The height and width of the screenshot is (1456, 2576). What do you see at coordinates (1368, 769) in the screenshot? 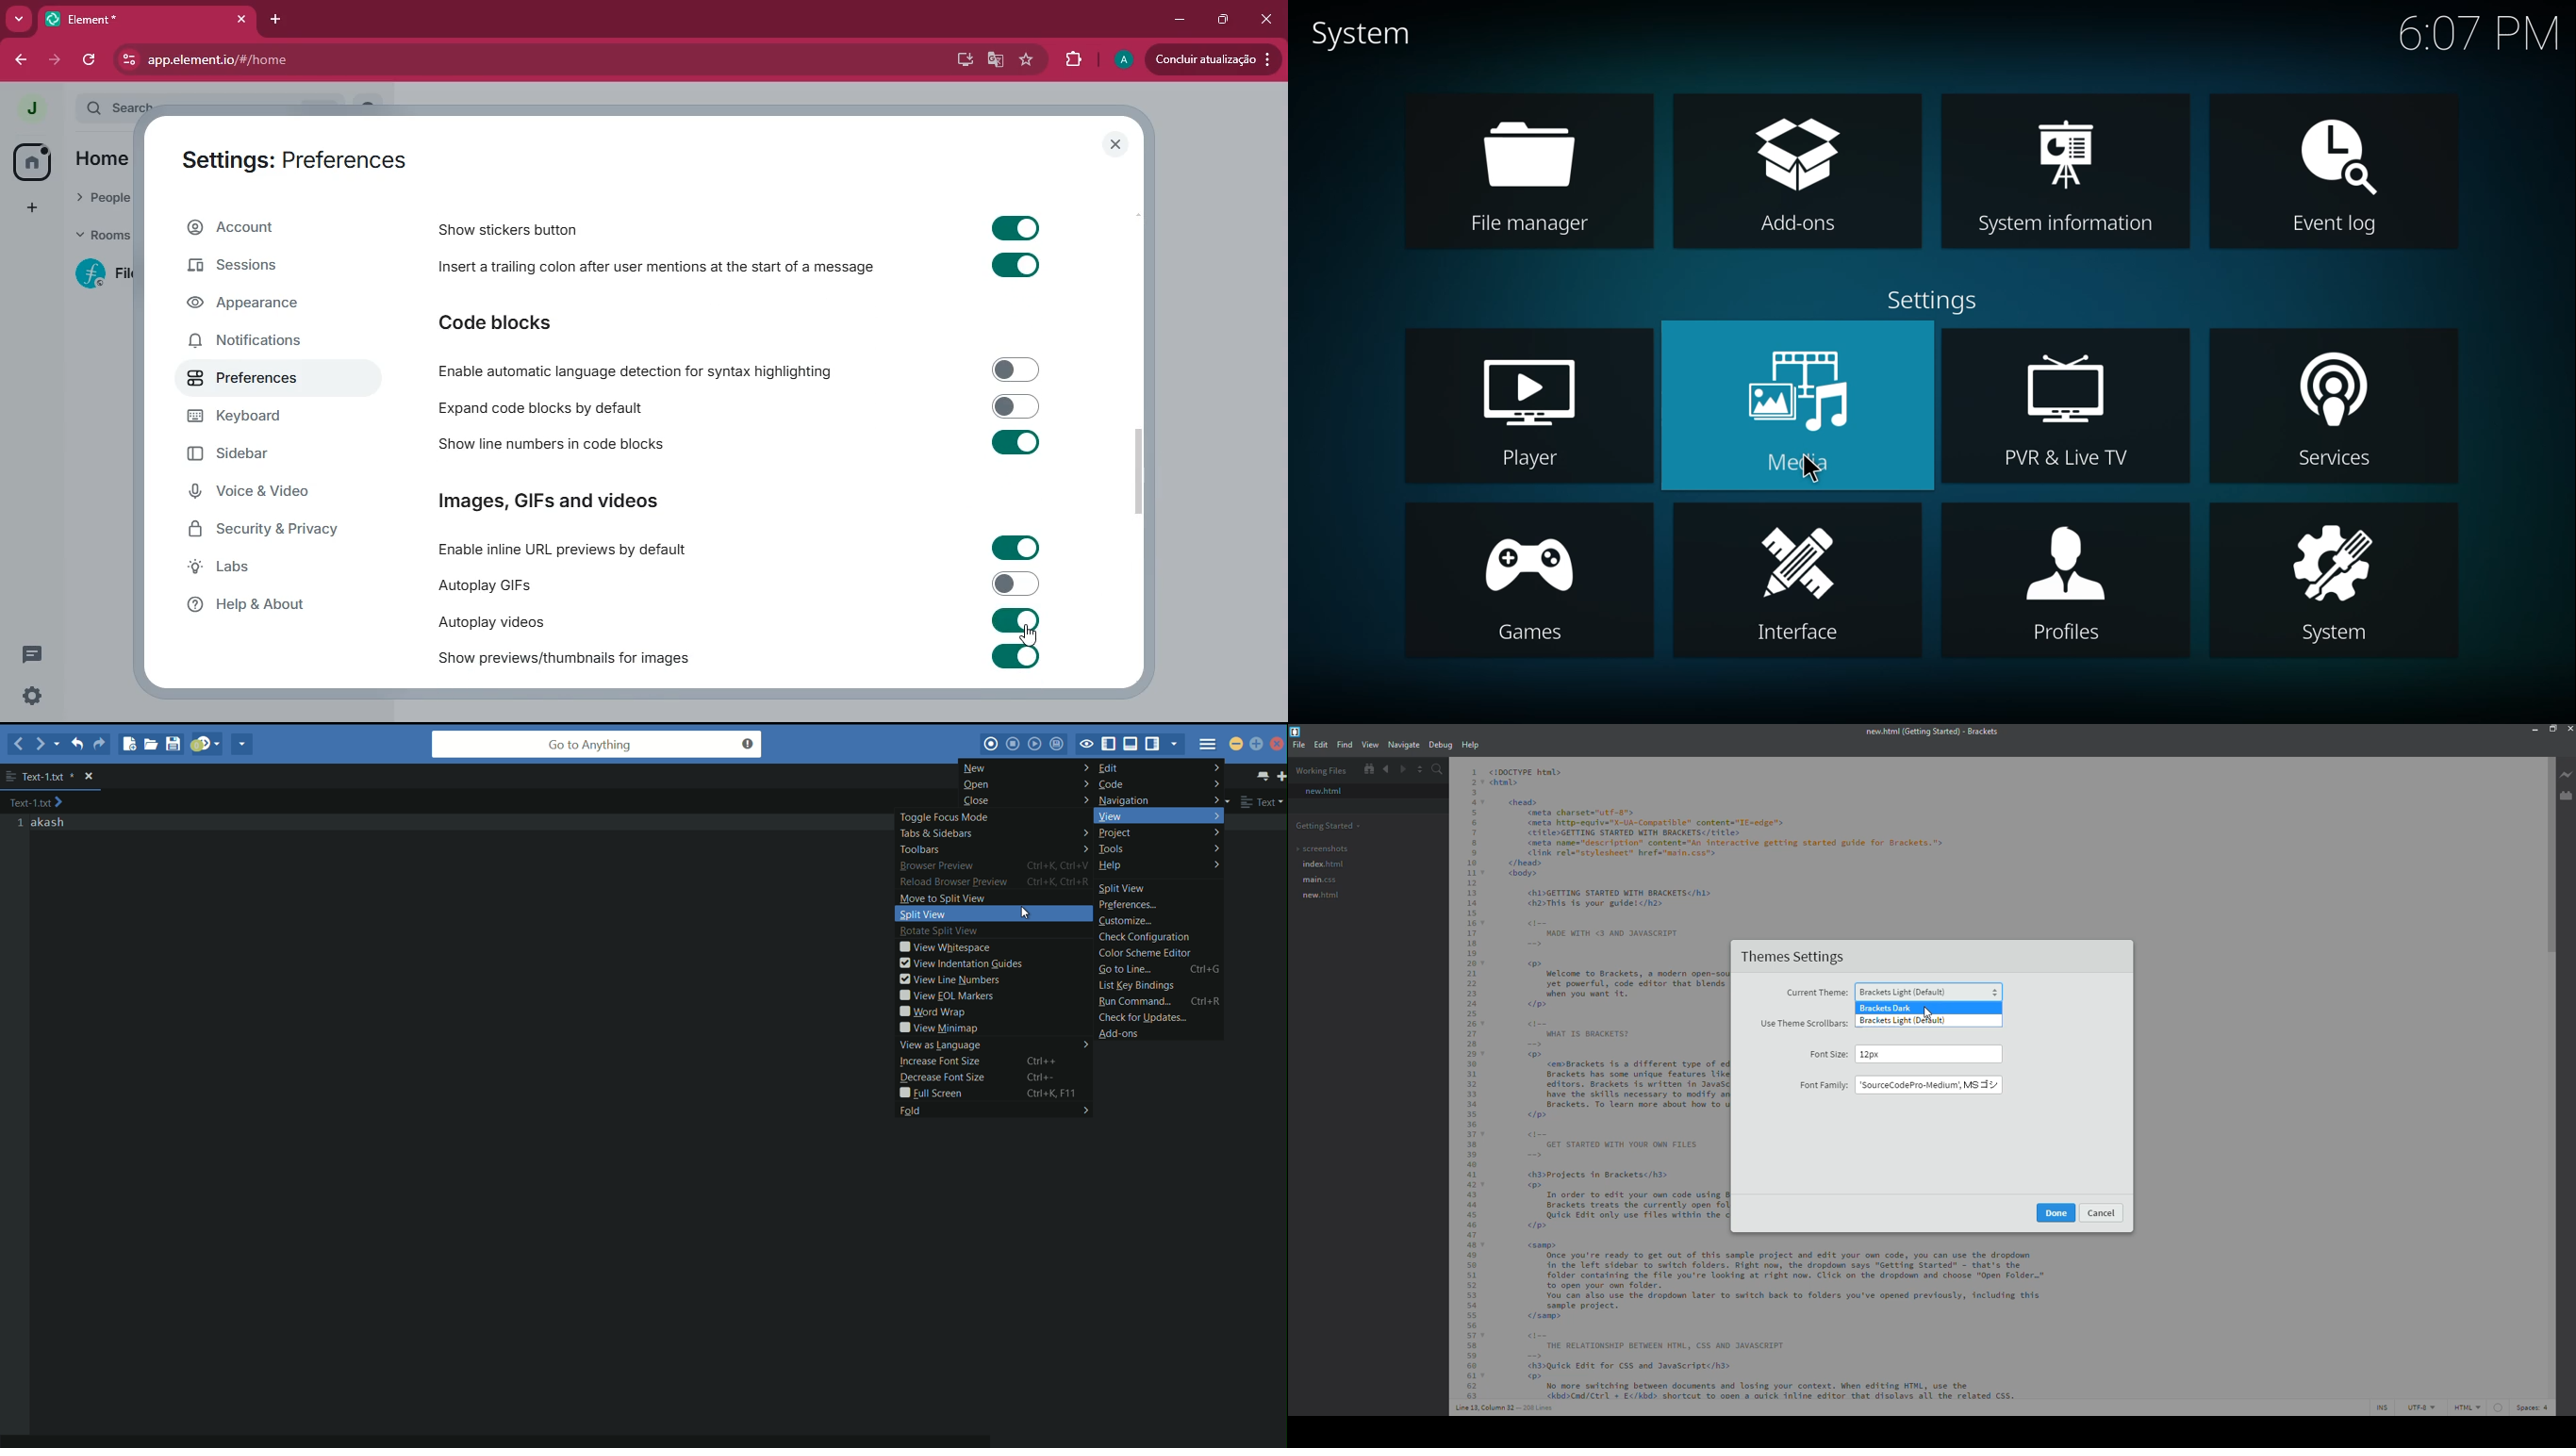
I see `show in file tree` at bounding box center [1368, 769].